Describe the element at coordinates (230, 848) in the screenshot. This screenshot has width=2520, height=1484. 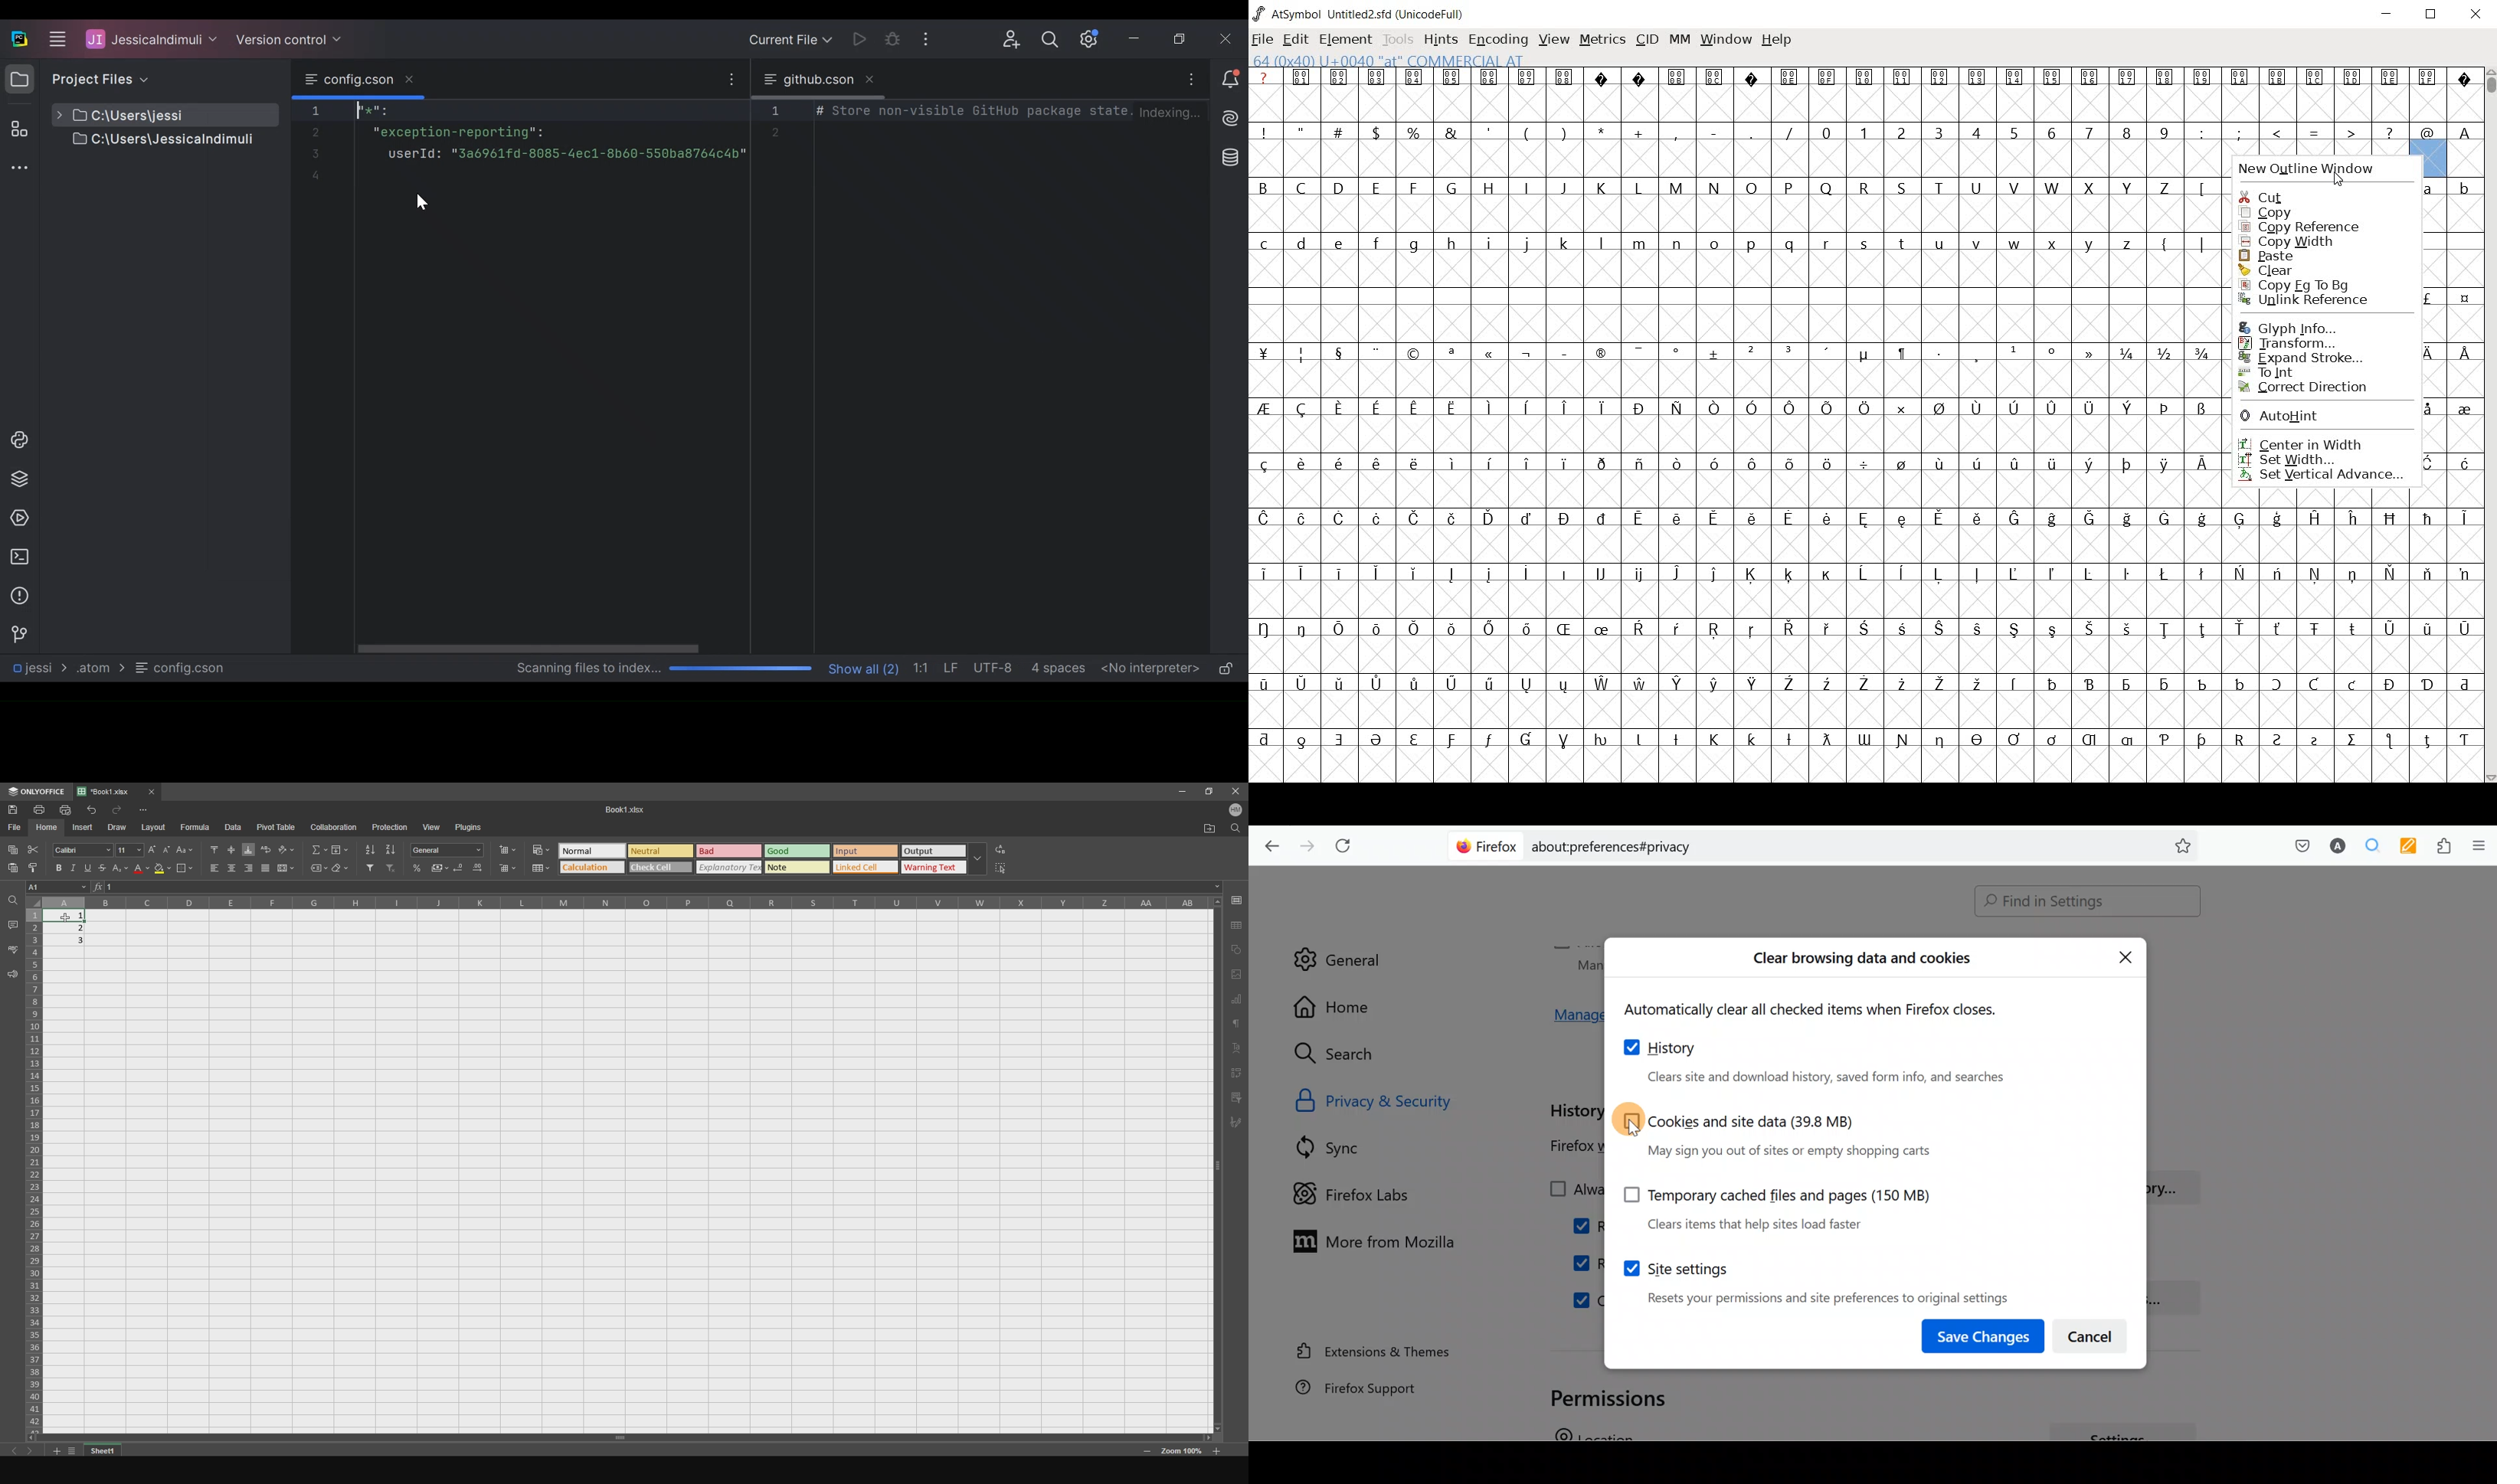
I see `align middle` at that location.